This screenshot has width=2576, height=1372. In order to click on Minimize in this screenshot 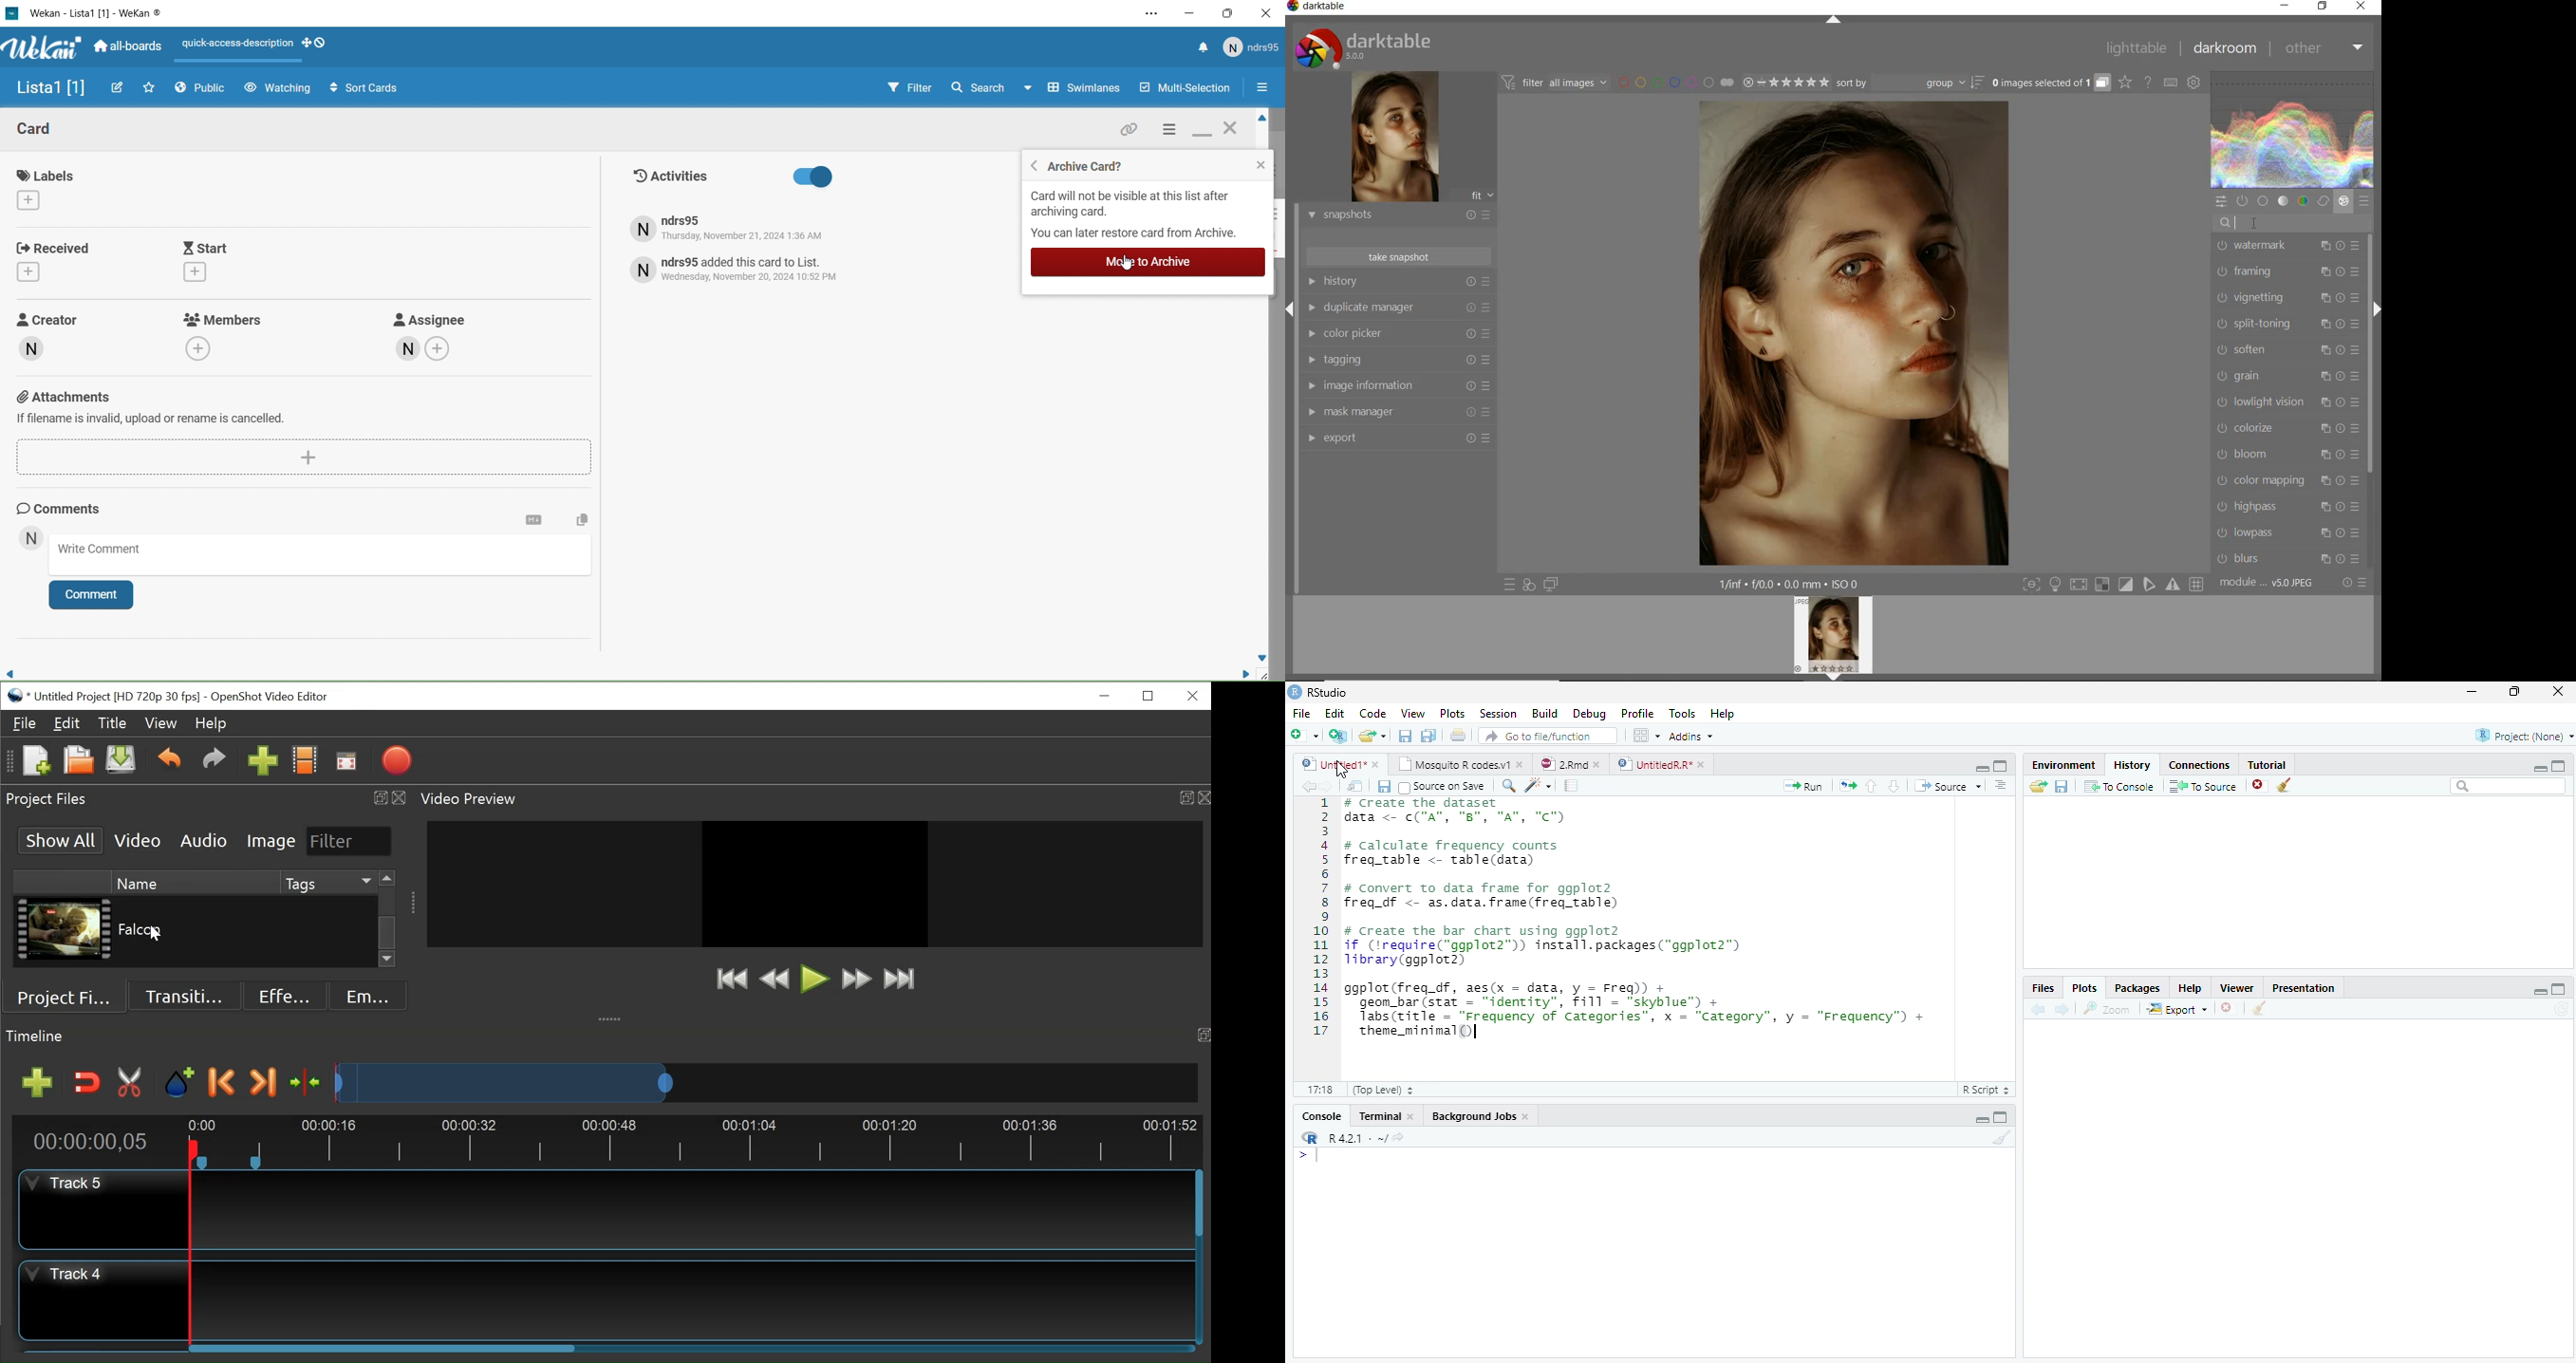, I will do `click(2541, 993)`.